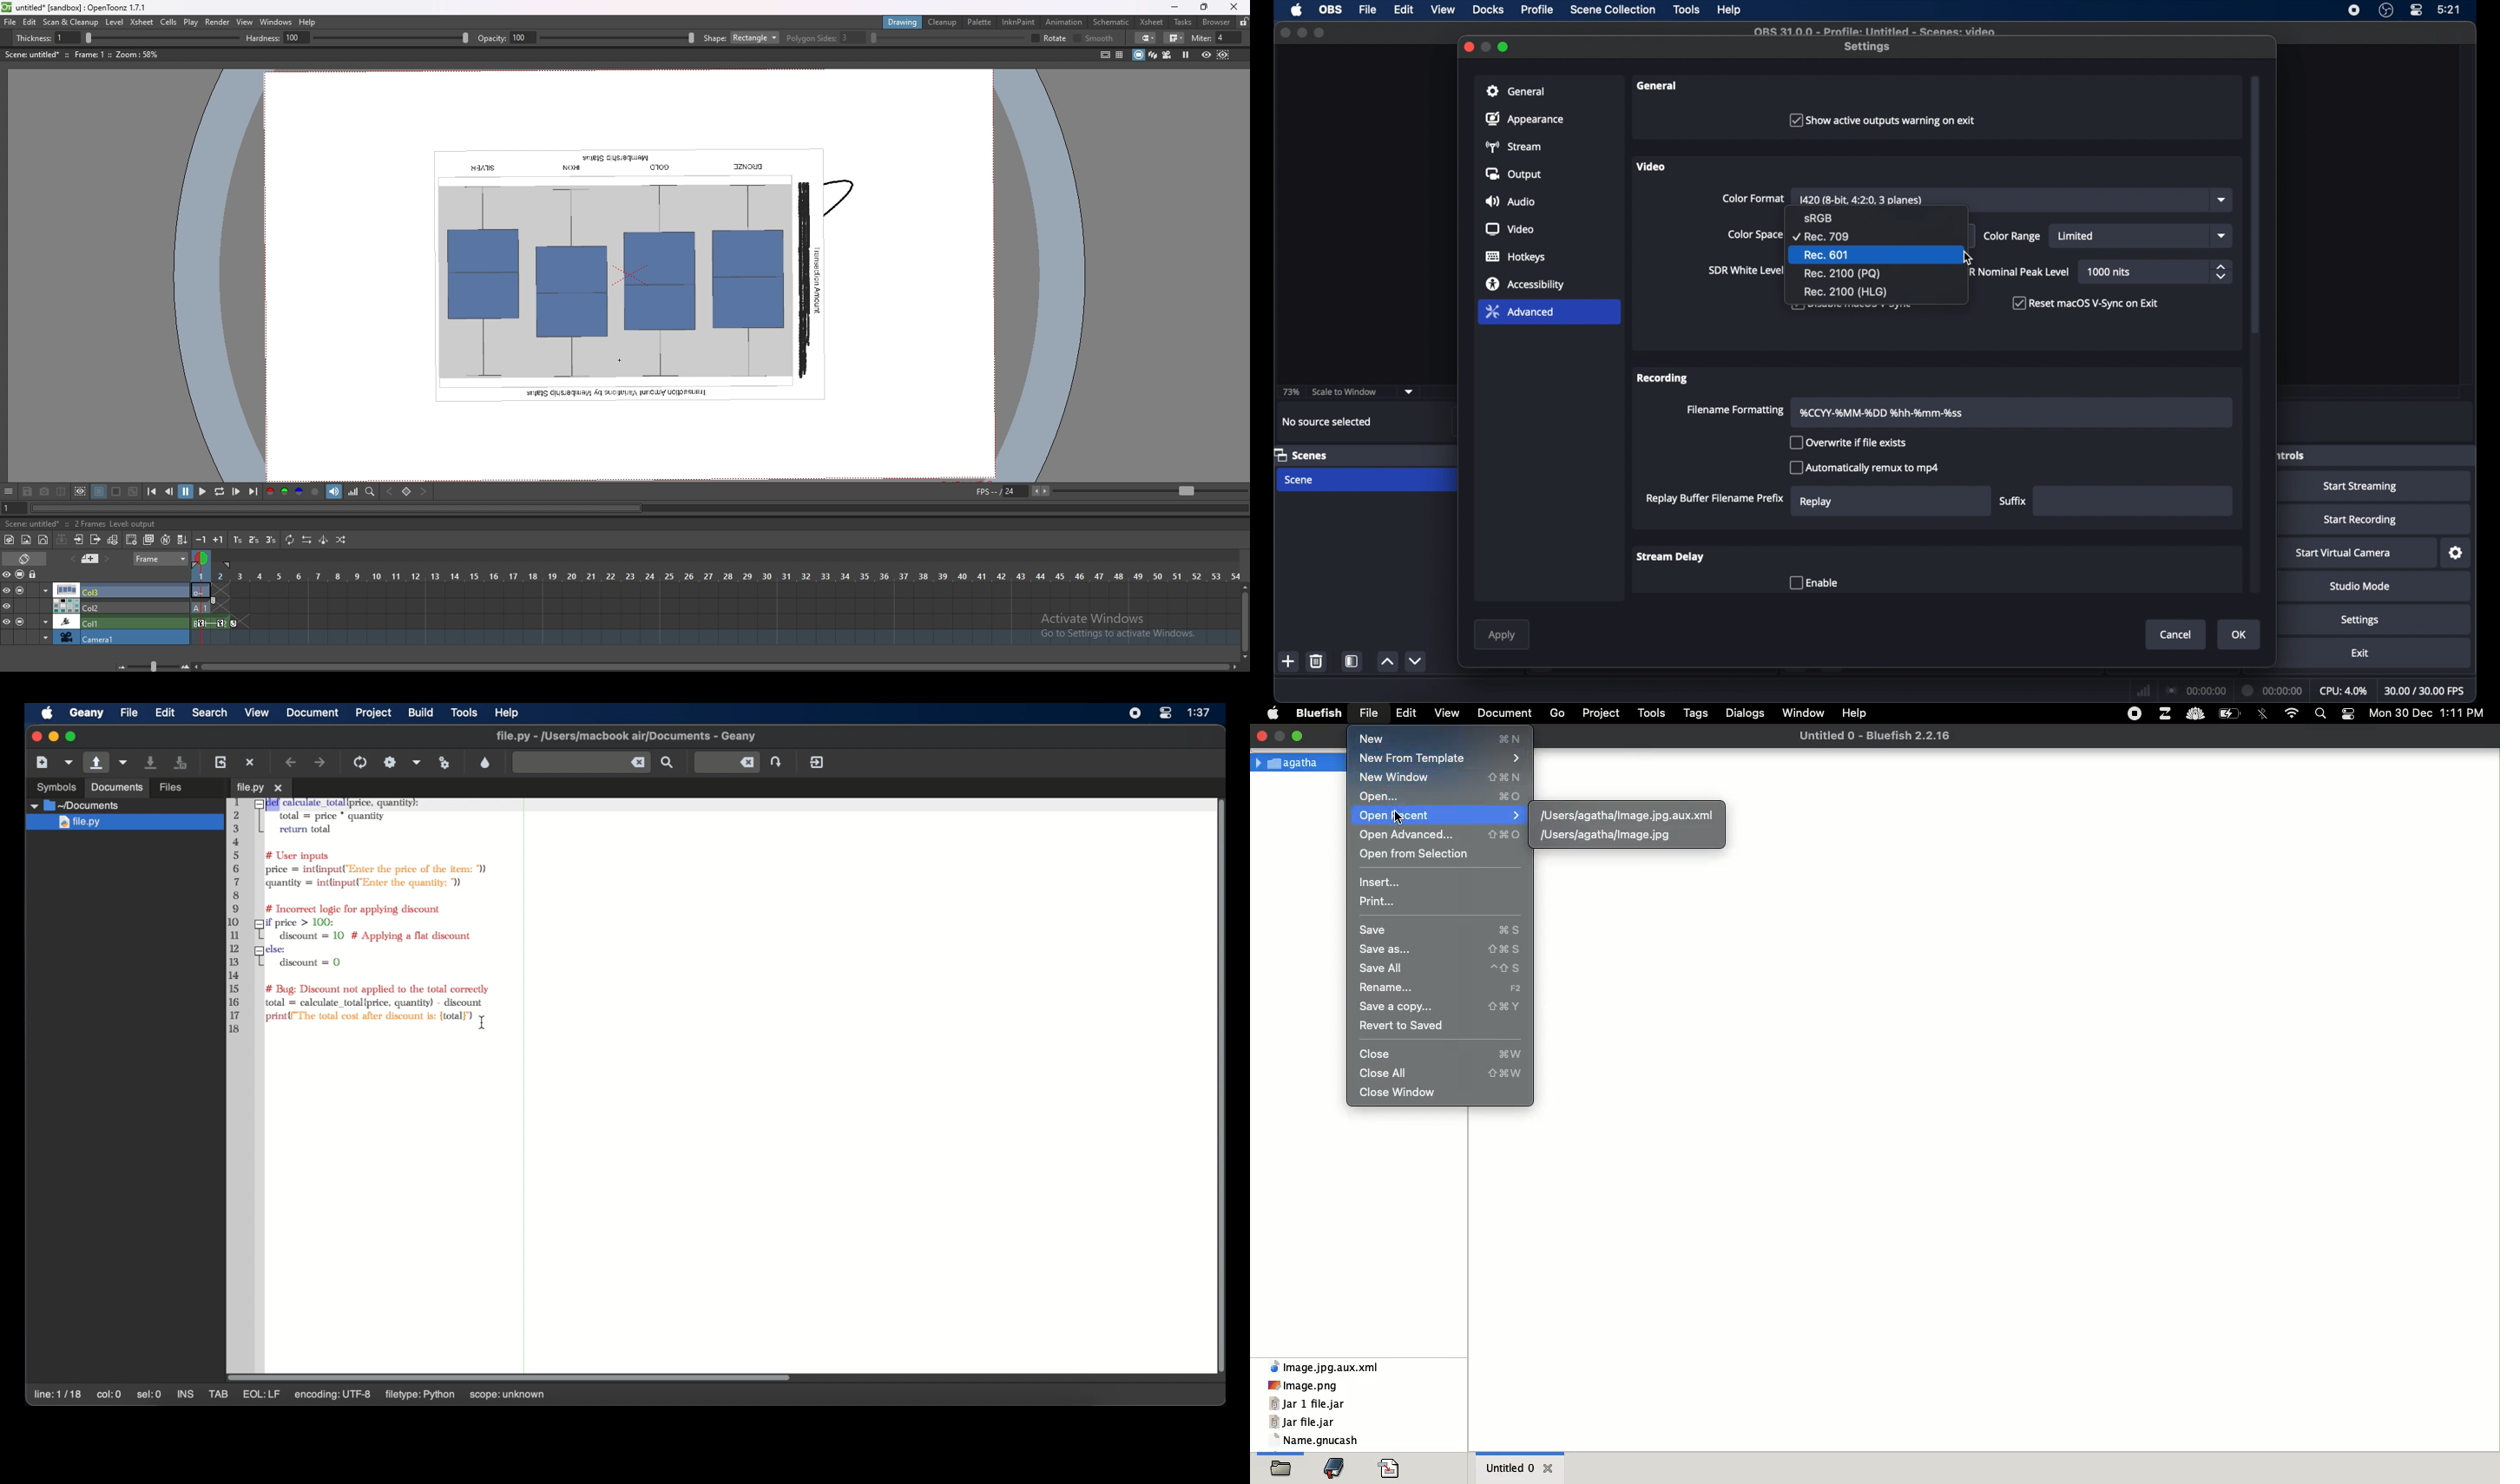 The image size is (2520, 1484). I want to click on help, so click(1730, 10).